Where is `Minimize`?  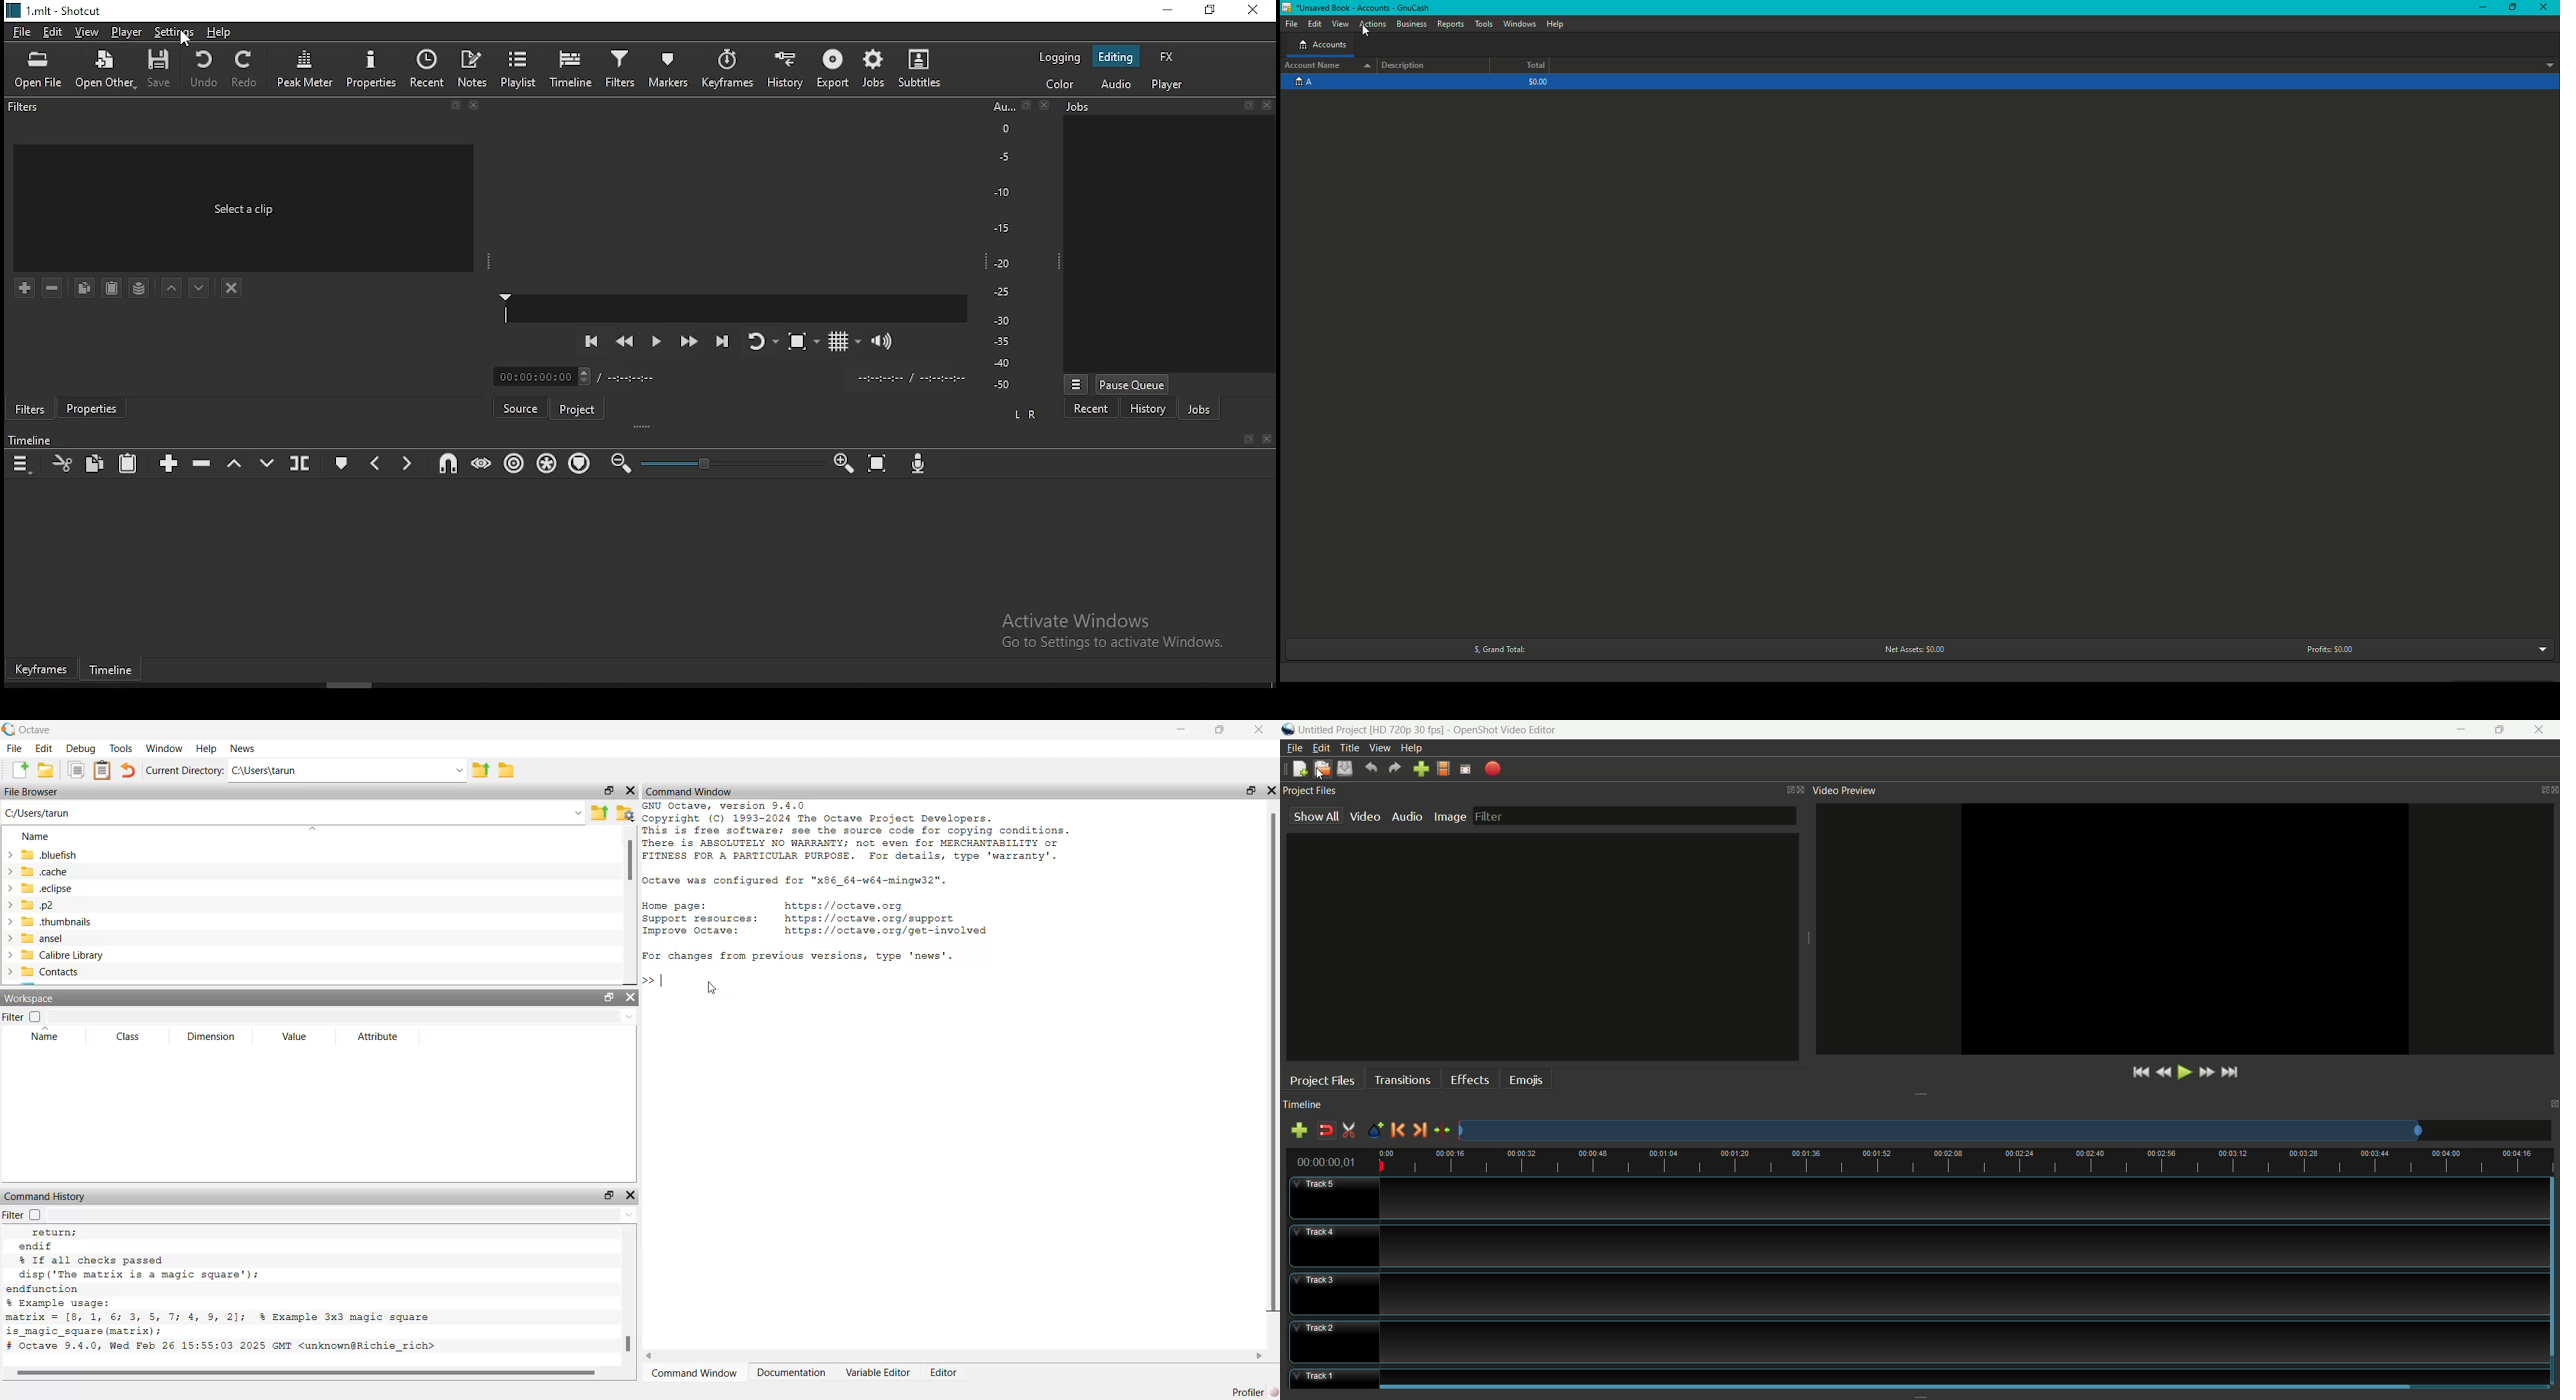 Minimize is located at coordinates (2479, 7).